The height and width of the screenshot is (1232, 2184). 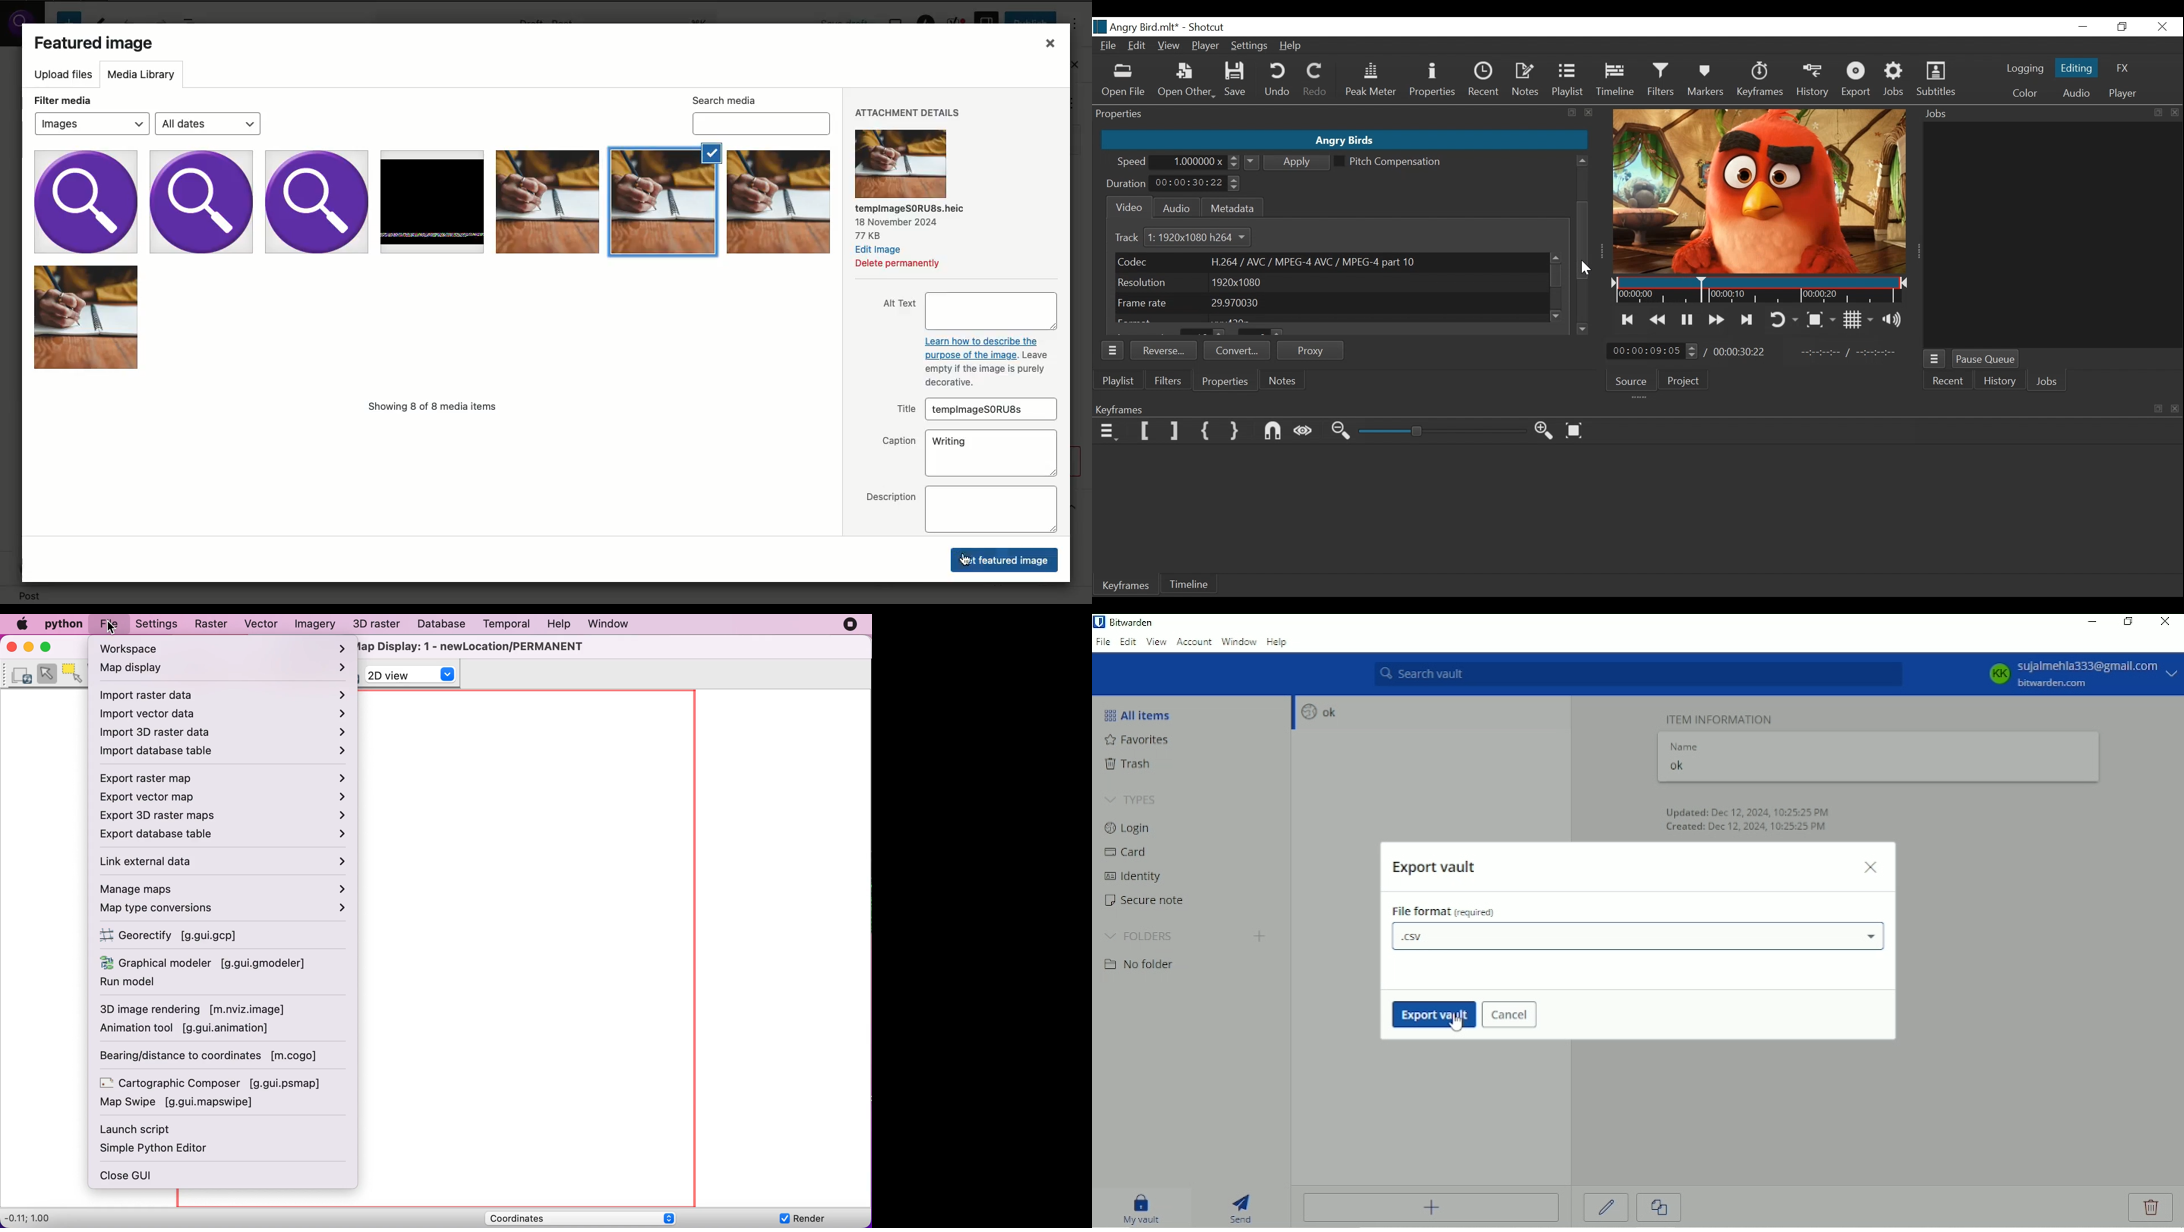 What do you see at coordinates (2023, 70) in the screenshot?
I see `logging` at bounding box center [2023, 70].